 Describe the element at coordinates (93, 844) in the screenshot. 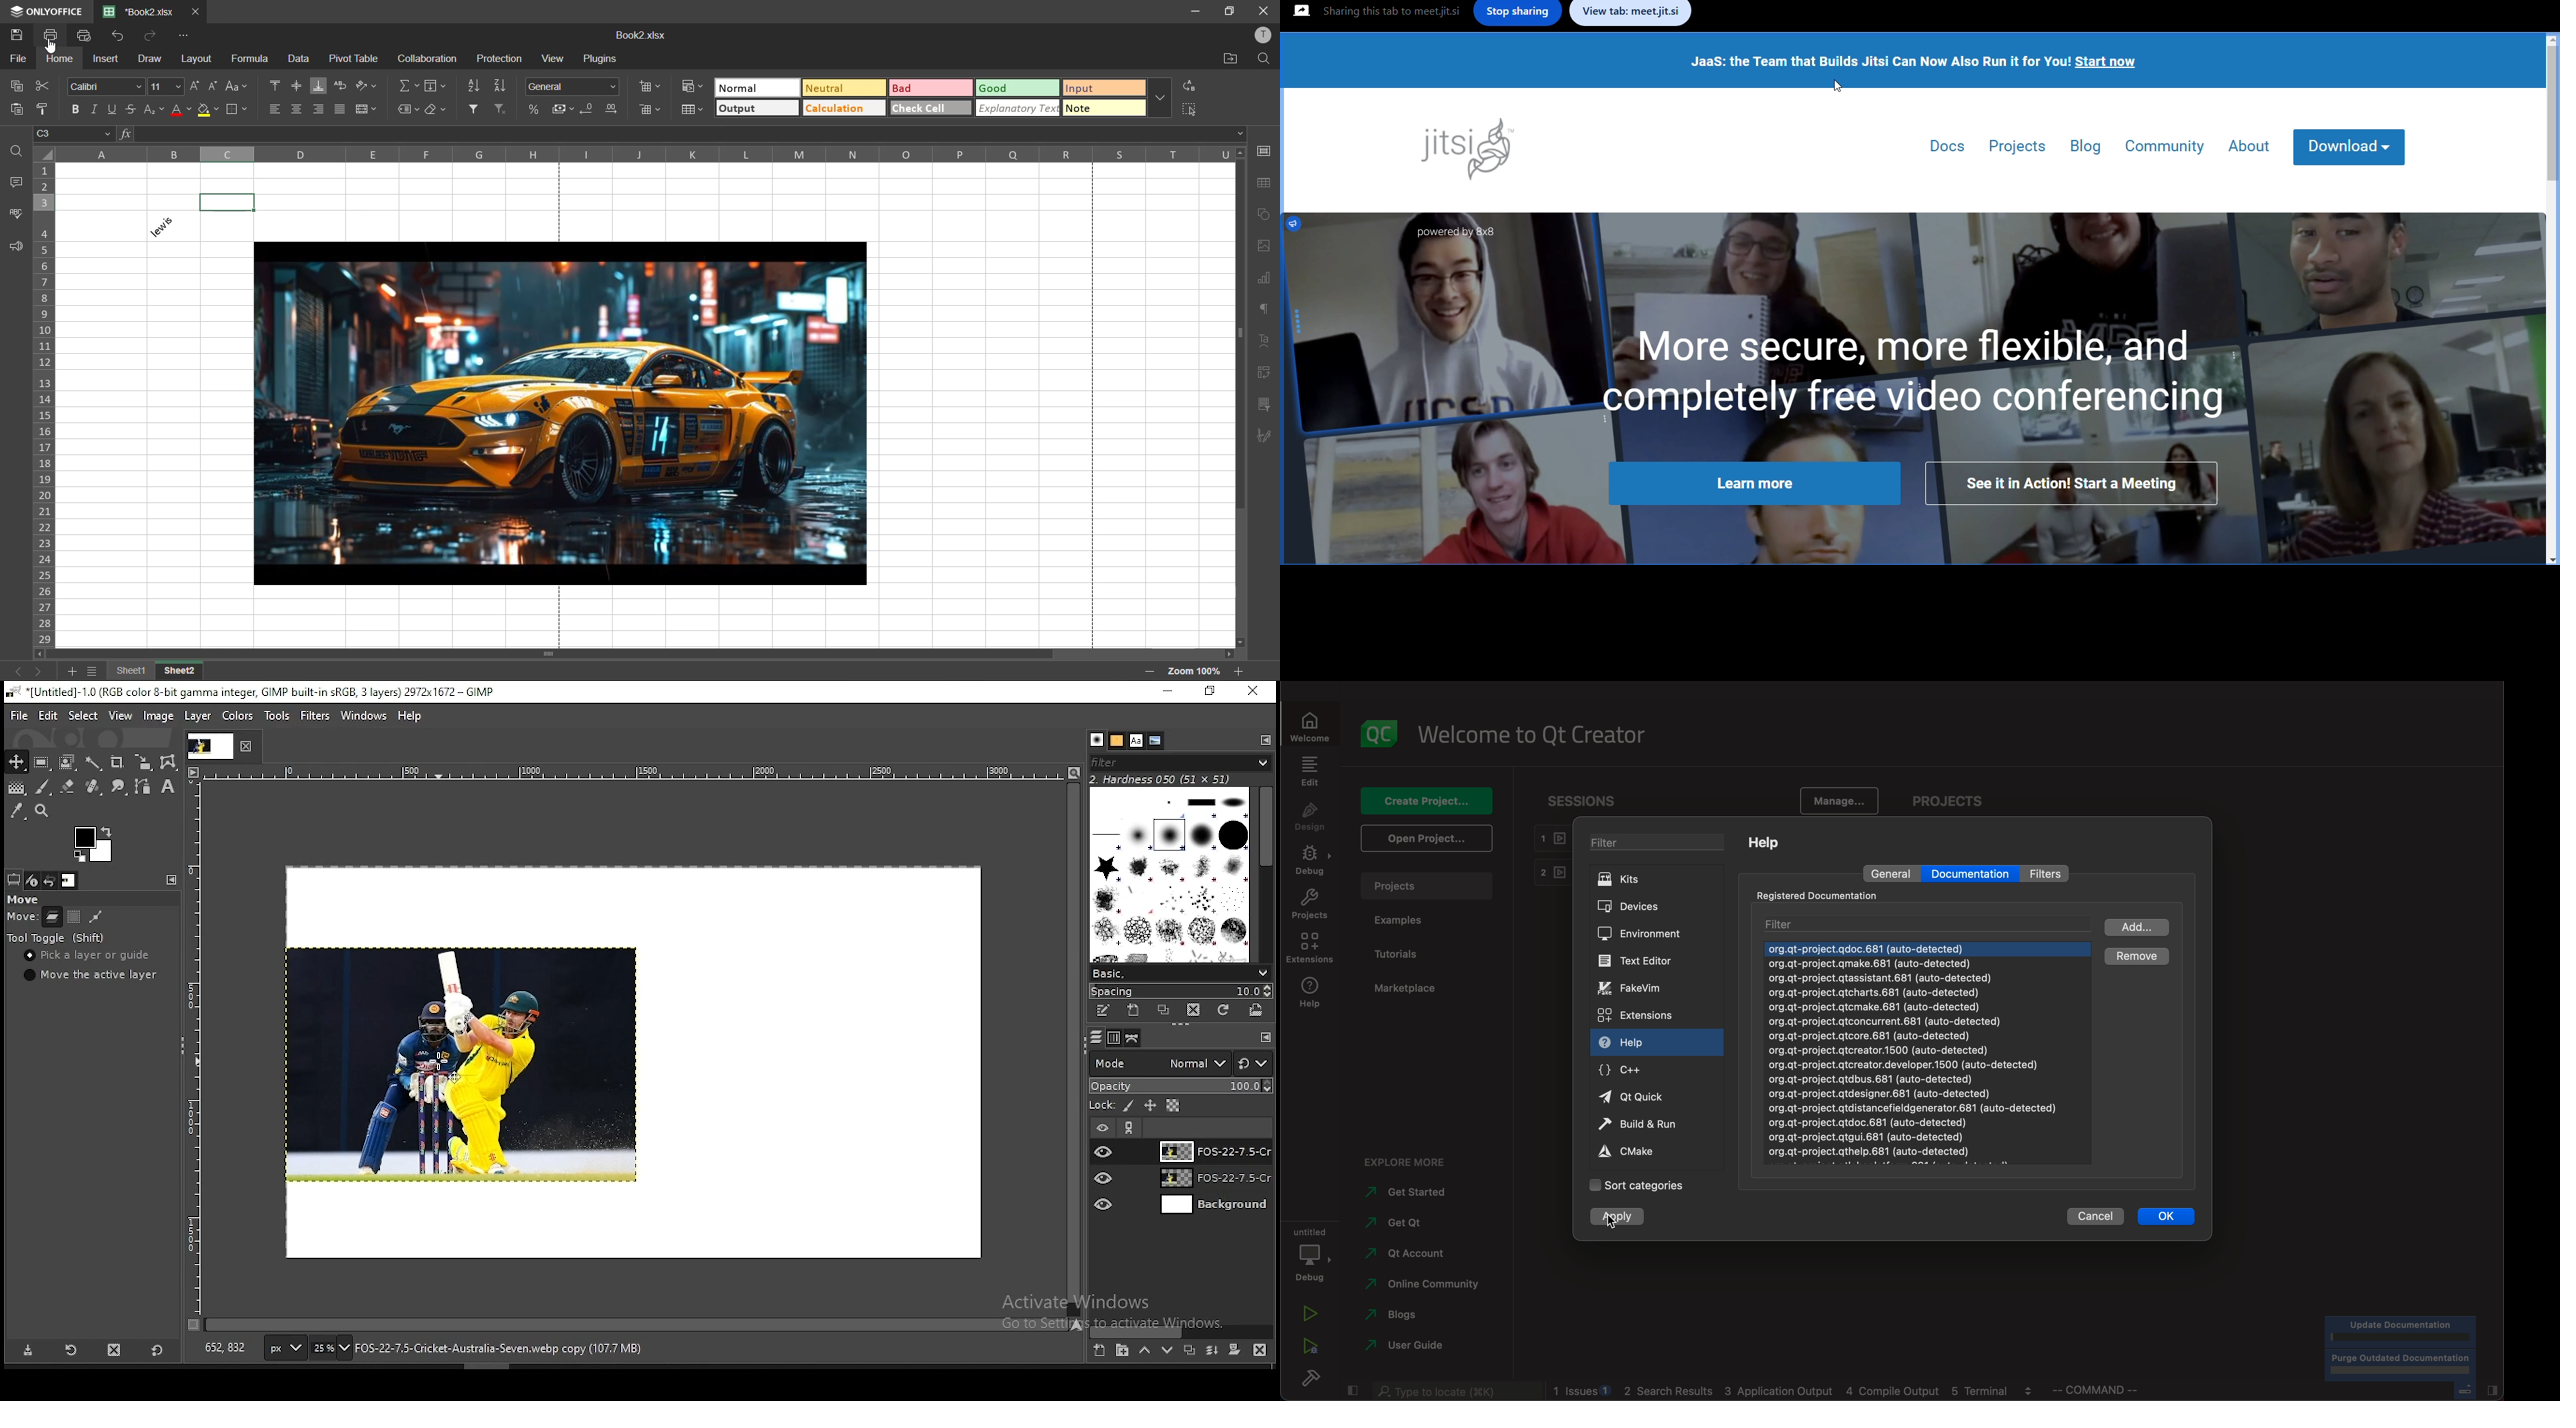

I see `colors` at that location.